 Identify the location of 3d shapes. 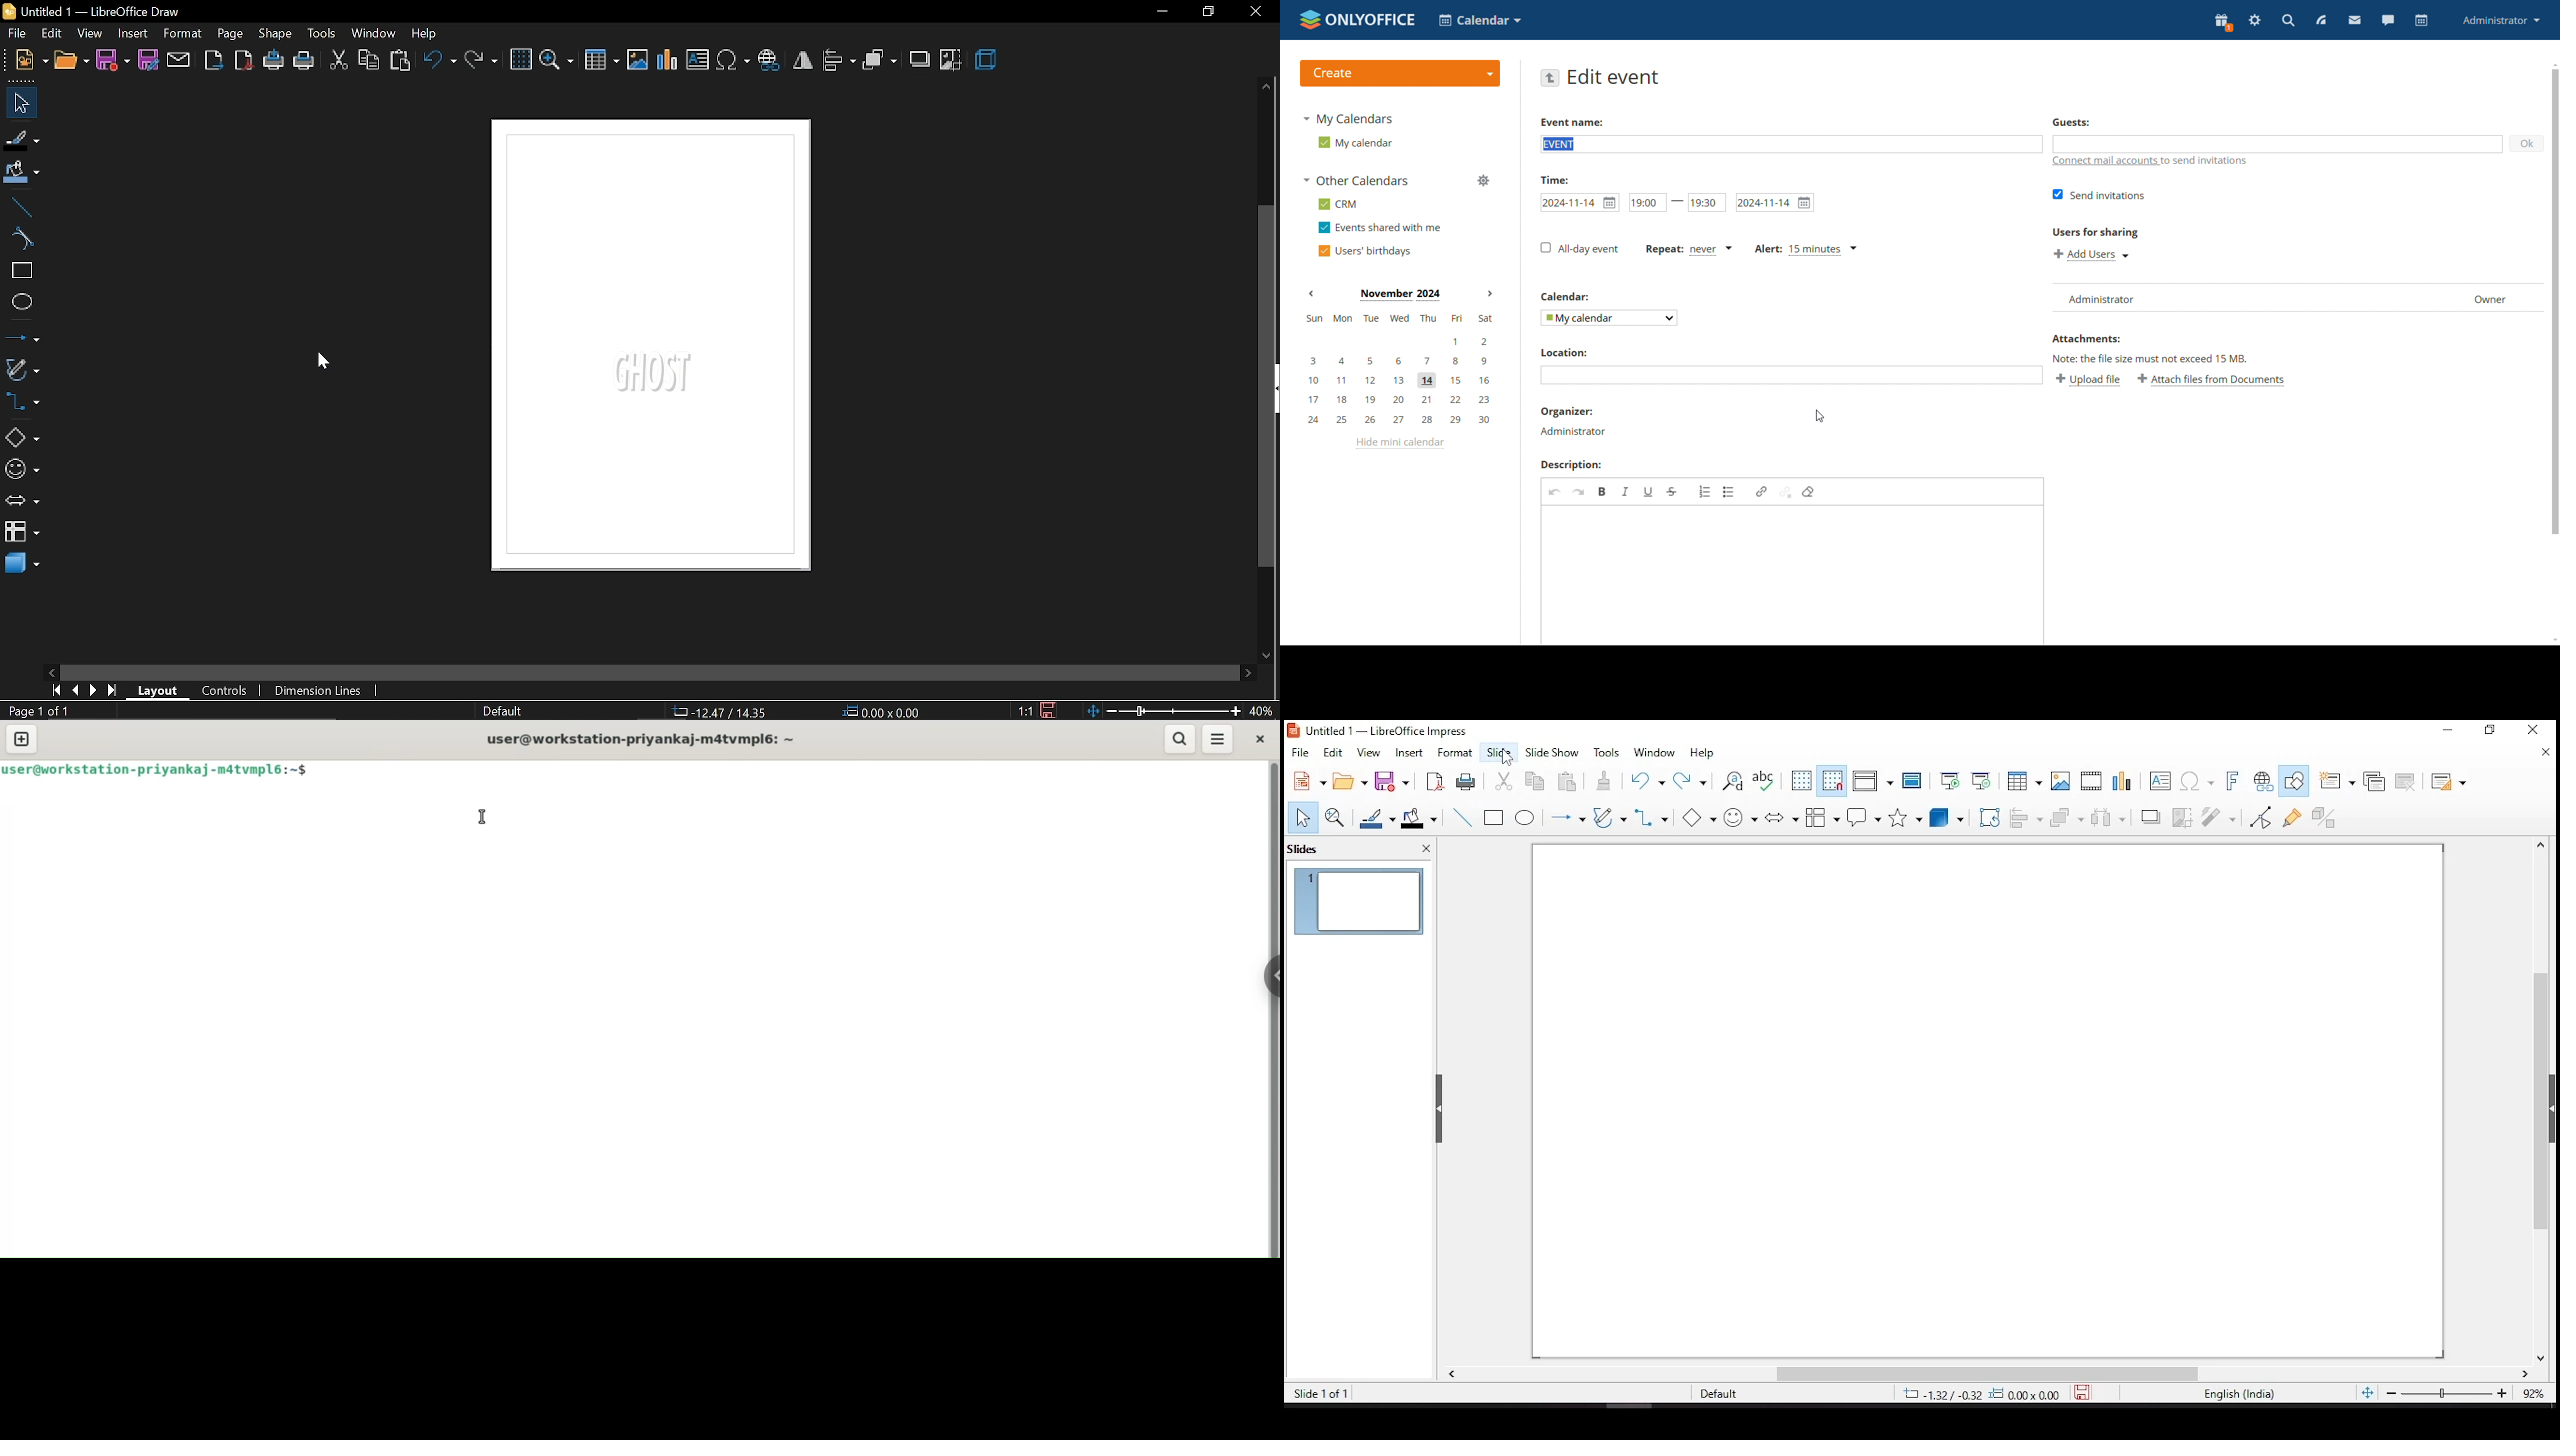
(20, 565).